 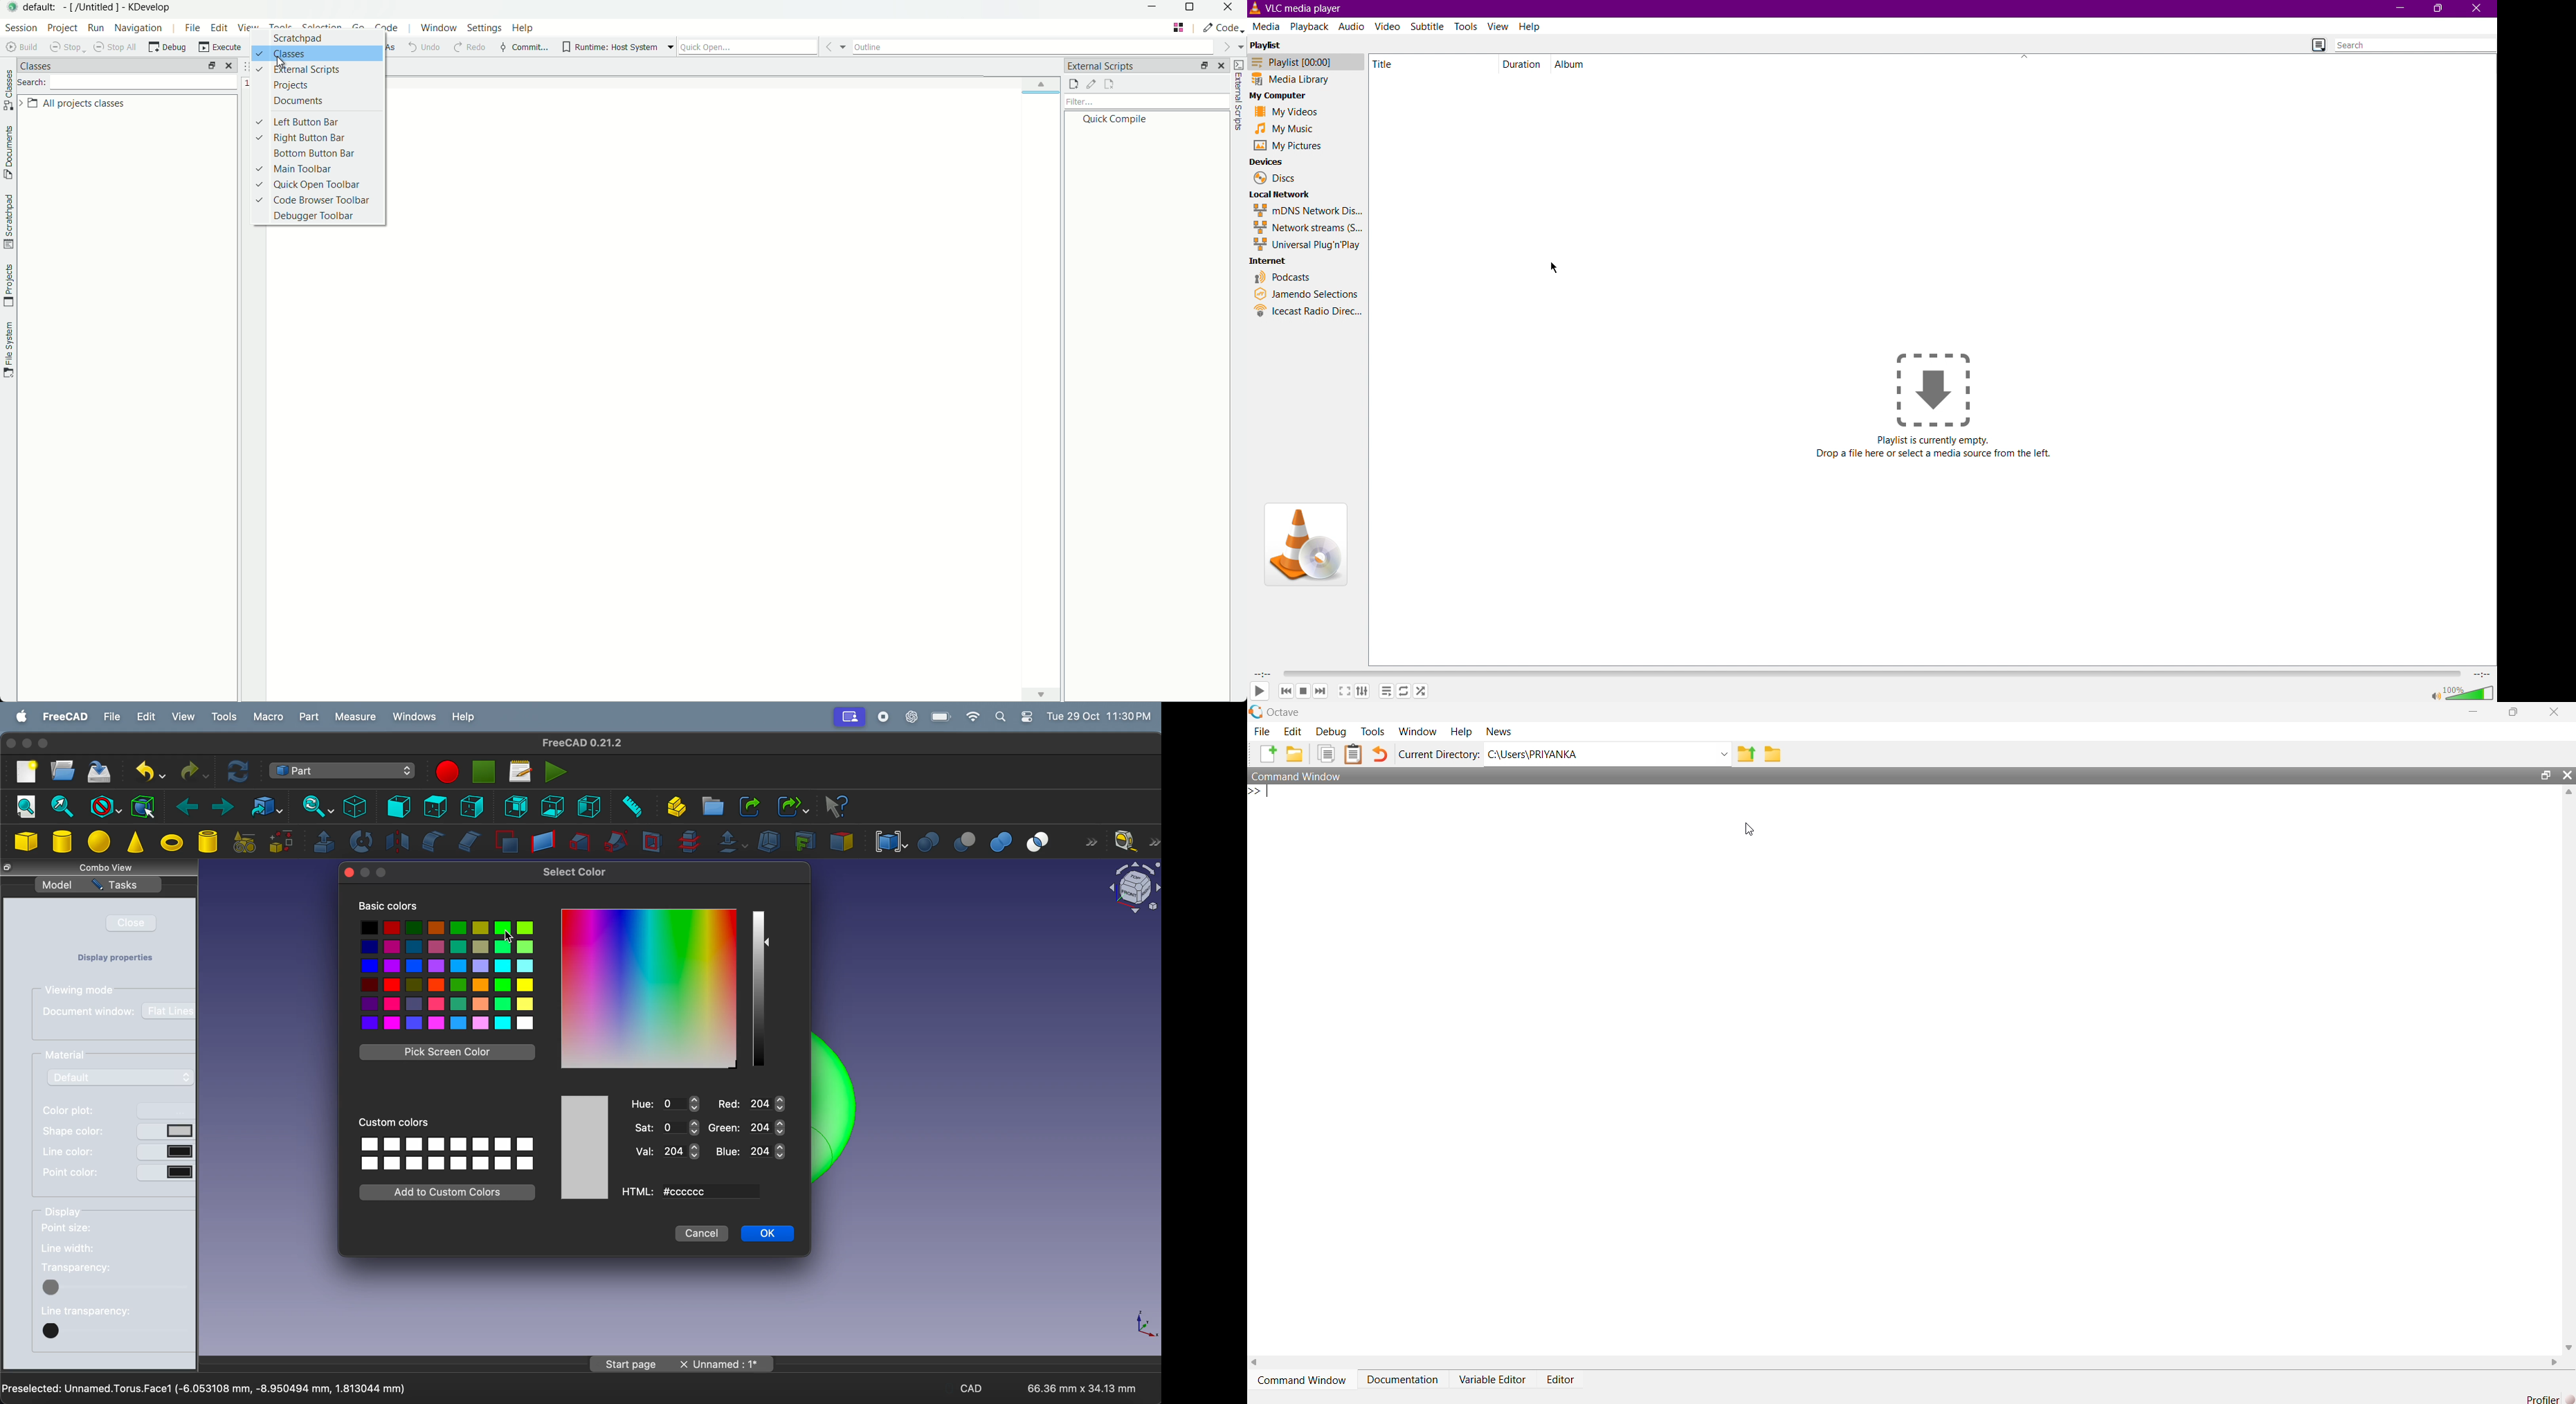 I want to click on Sat, so click(x=667, y=1128).